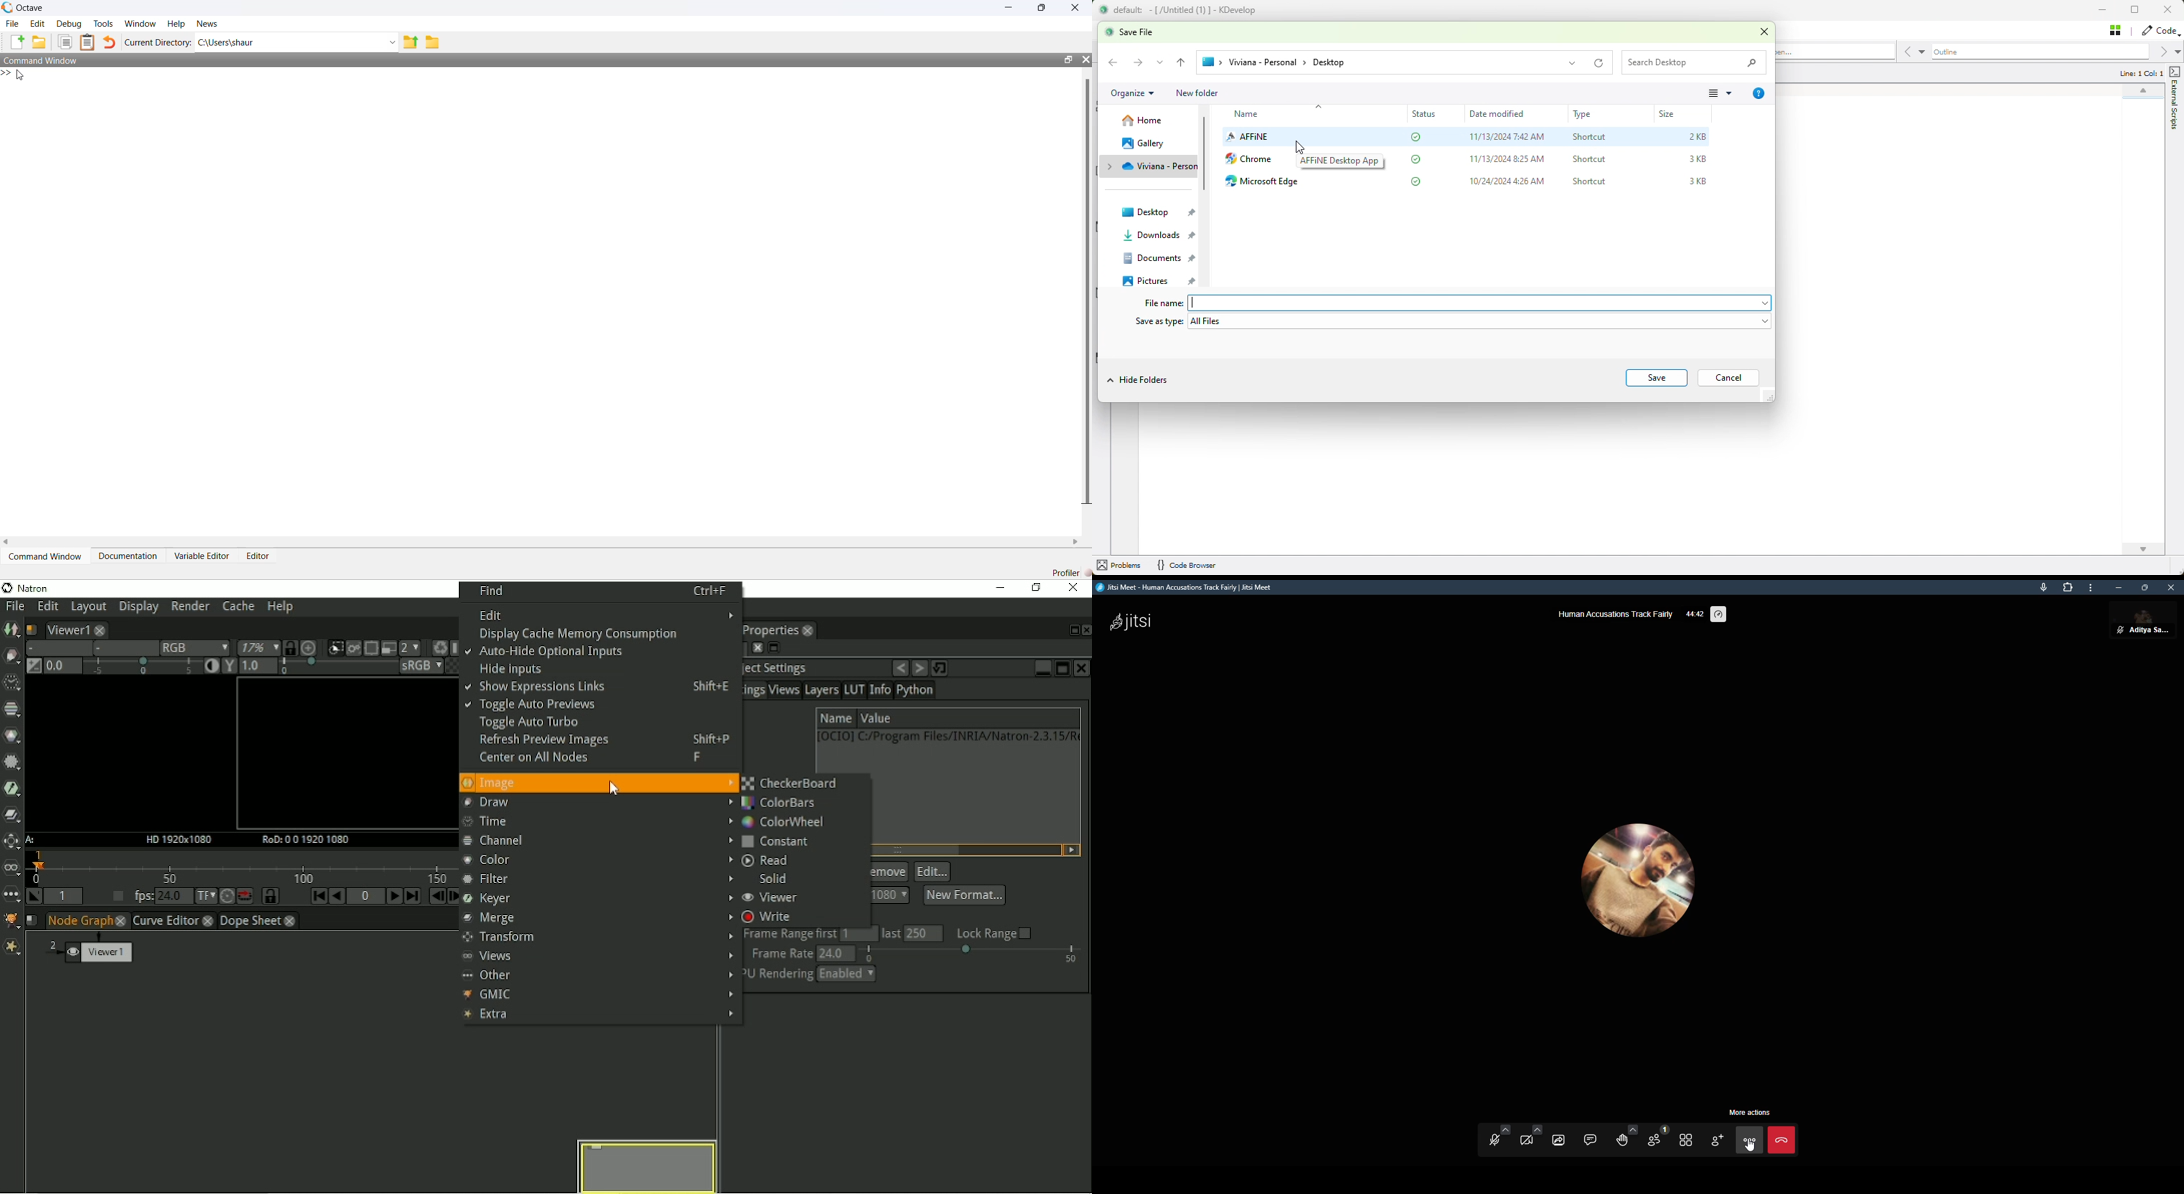 The height and width of the screenshot is (1204, 2184). Describe the element at coordinates (2150, 620) in the screenshot. I see `profile` at that location.